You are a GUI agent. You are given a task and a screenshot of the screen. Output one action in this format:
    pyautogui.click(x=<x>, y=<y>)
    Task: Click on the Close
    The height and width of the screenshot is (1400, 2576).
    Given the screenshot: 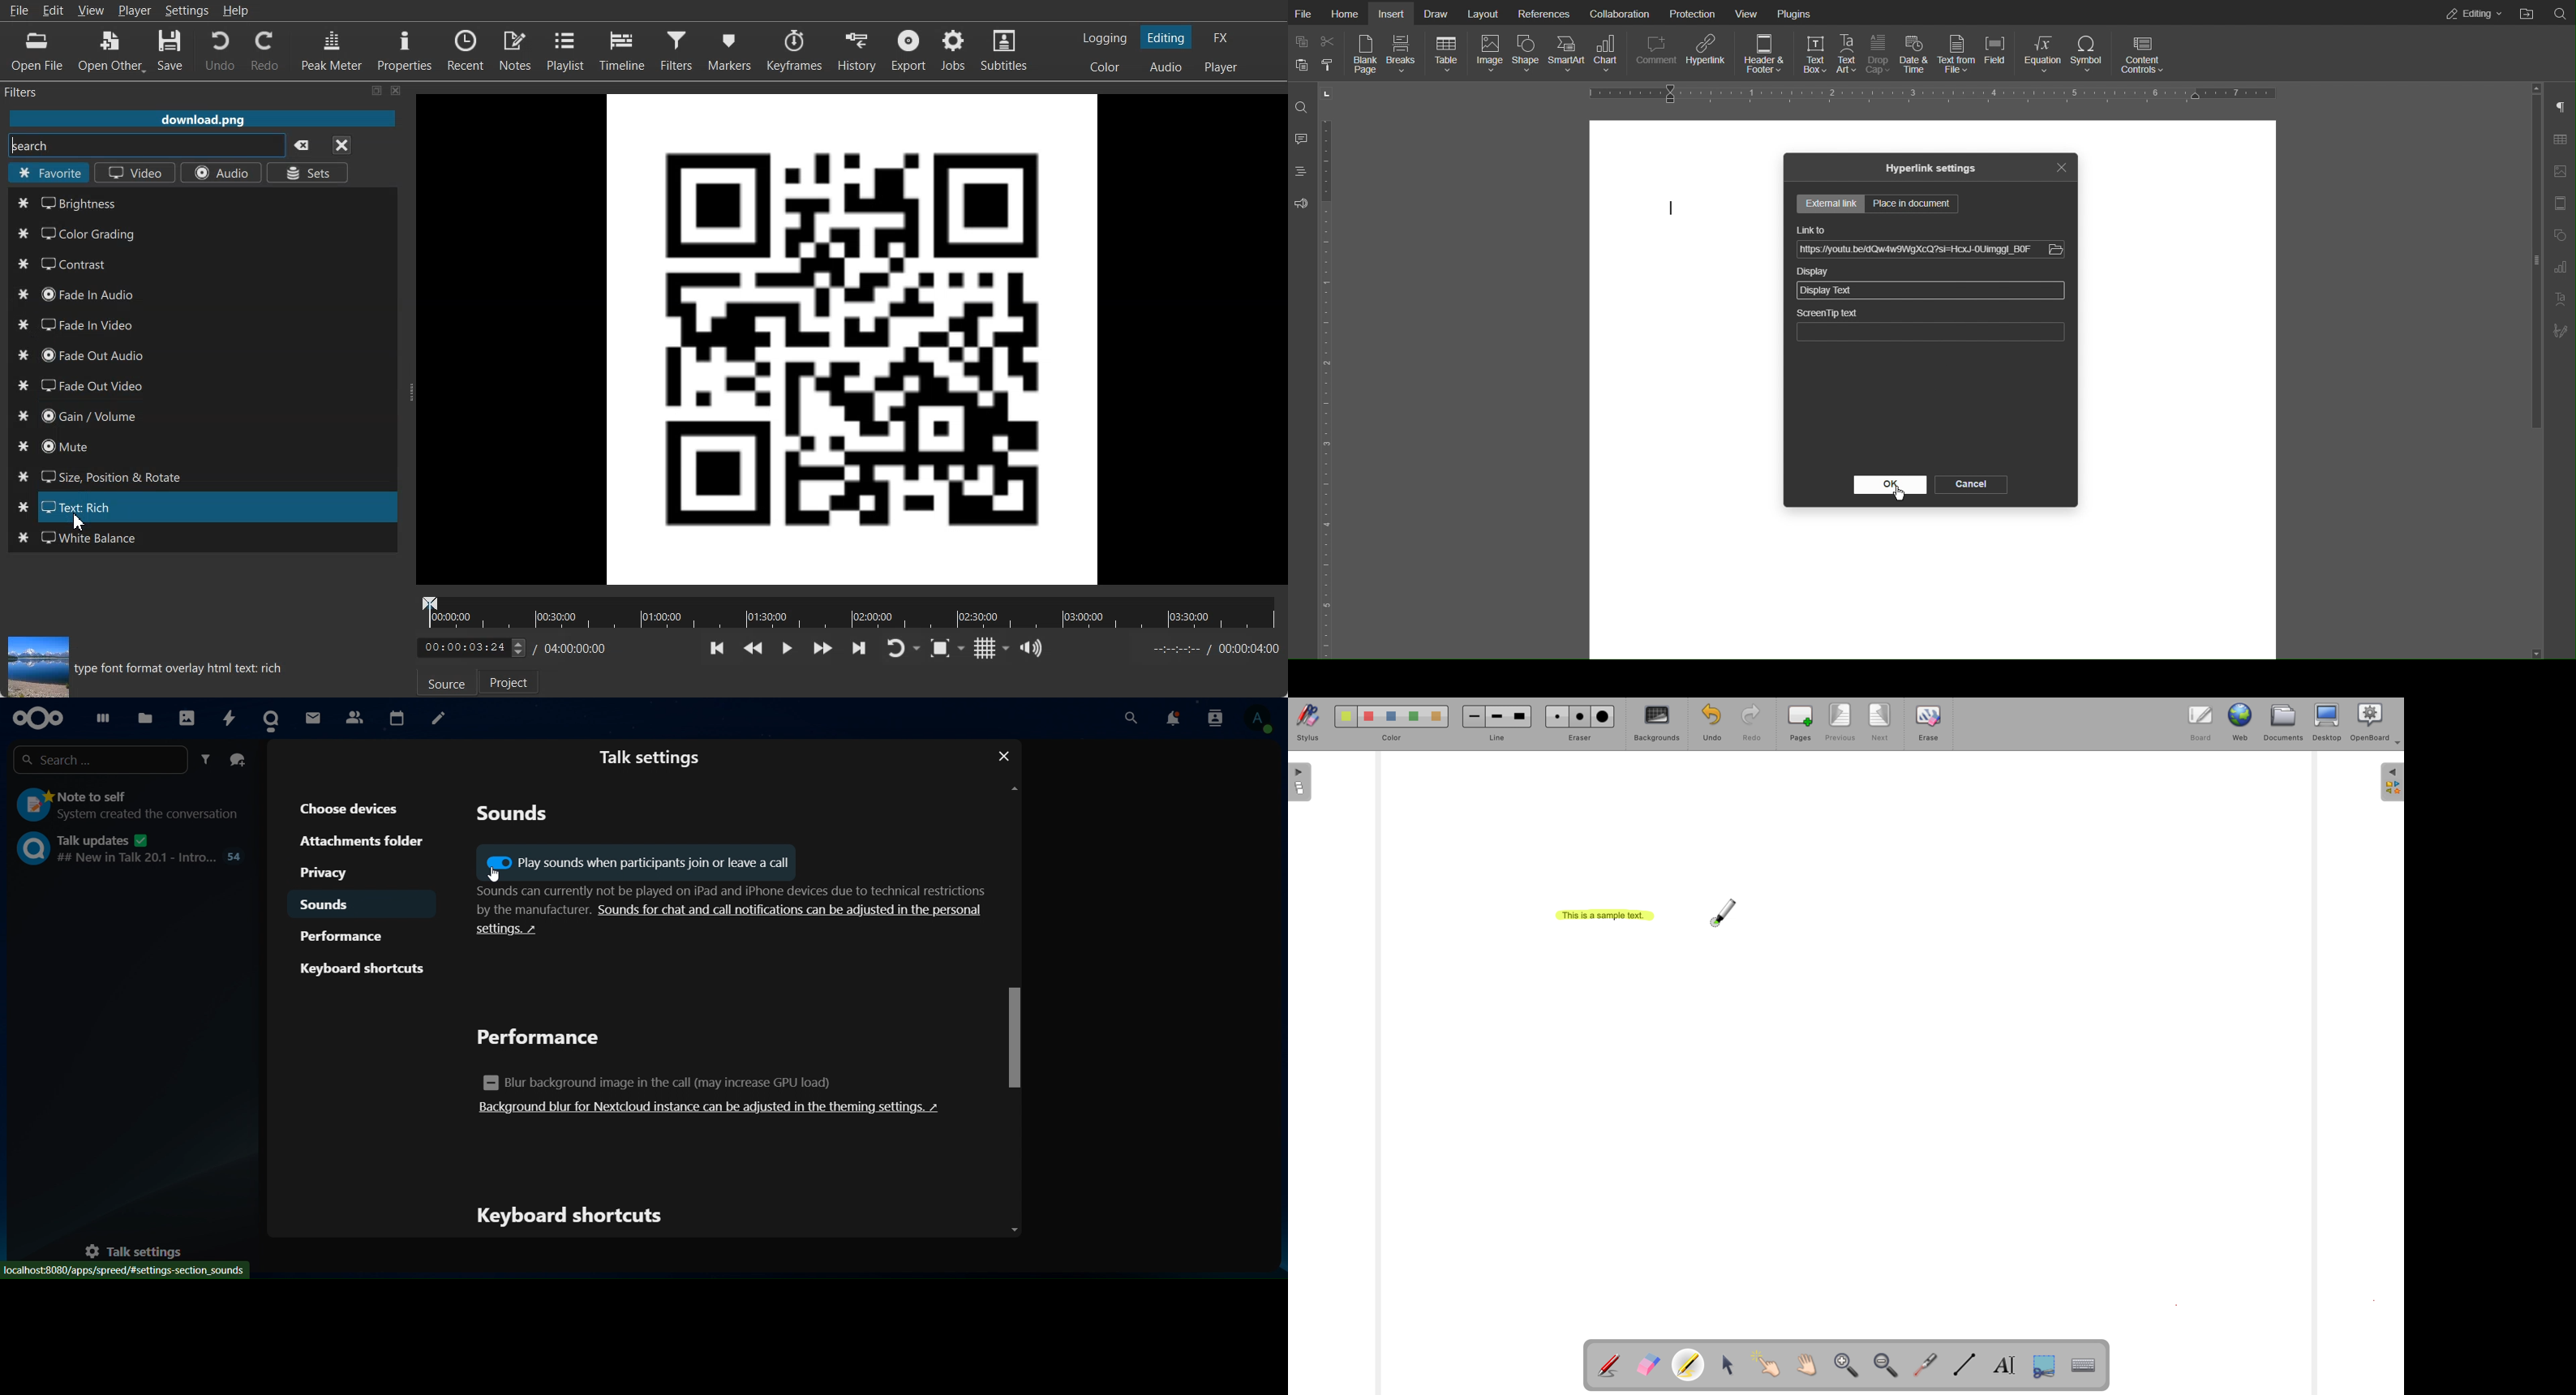 What is the action you would take?
    pyautogui.click(x=2064, y=168)
    